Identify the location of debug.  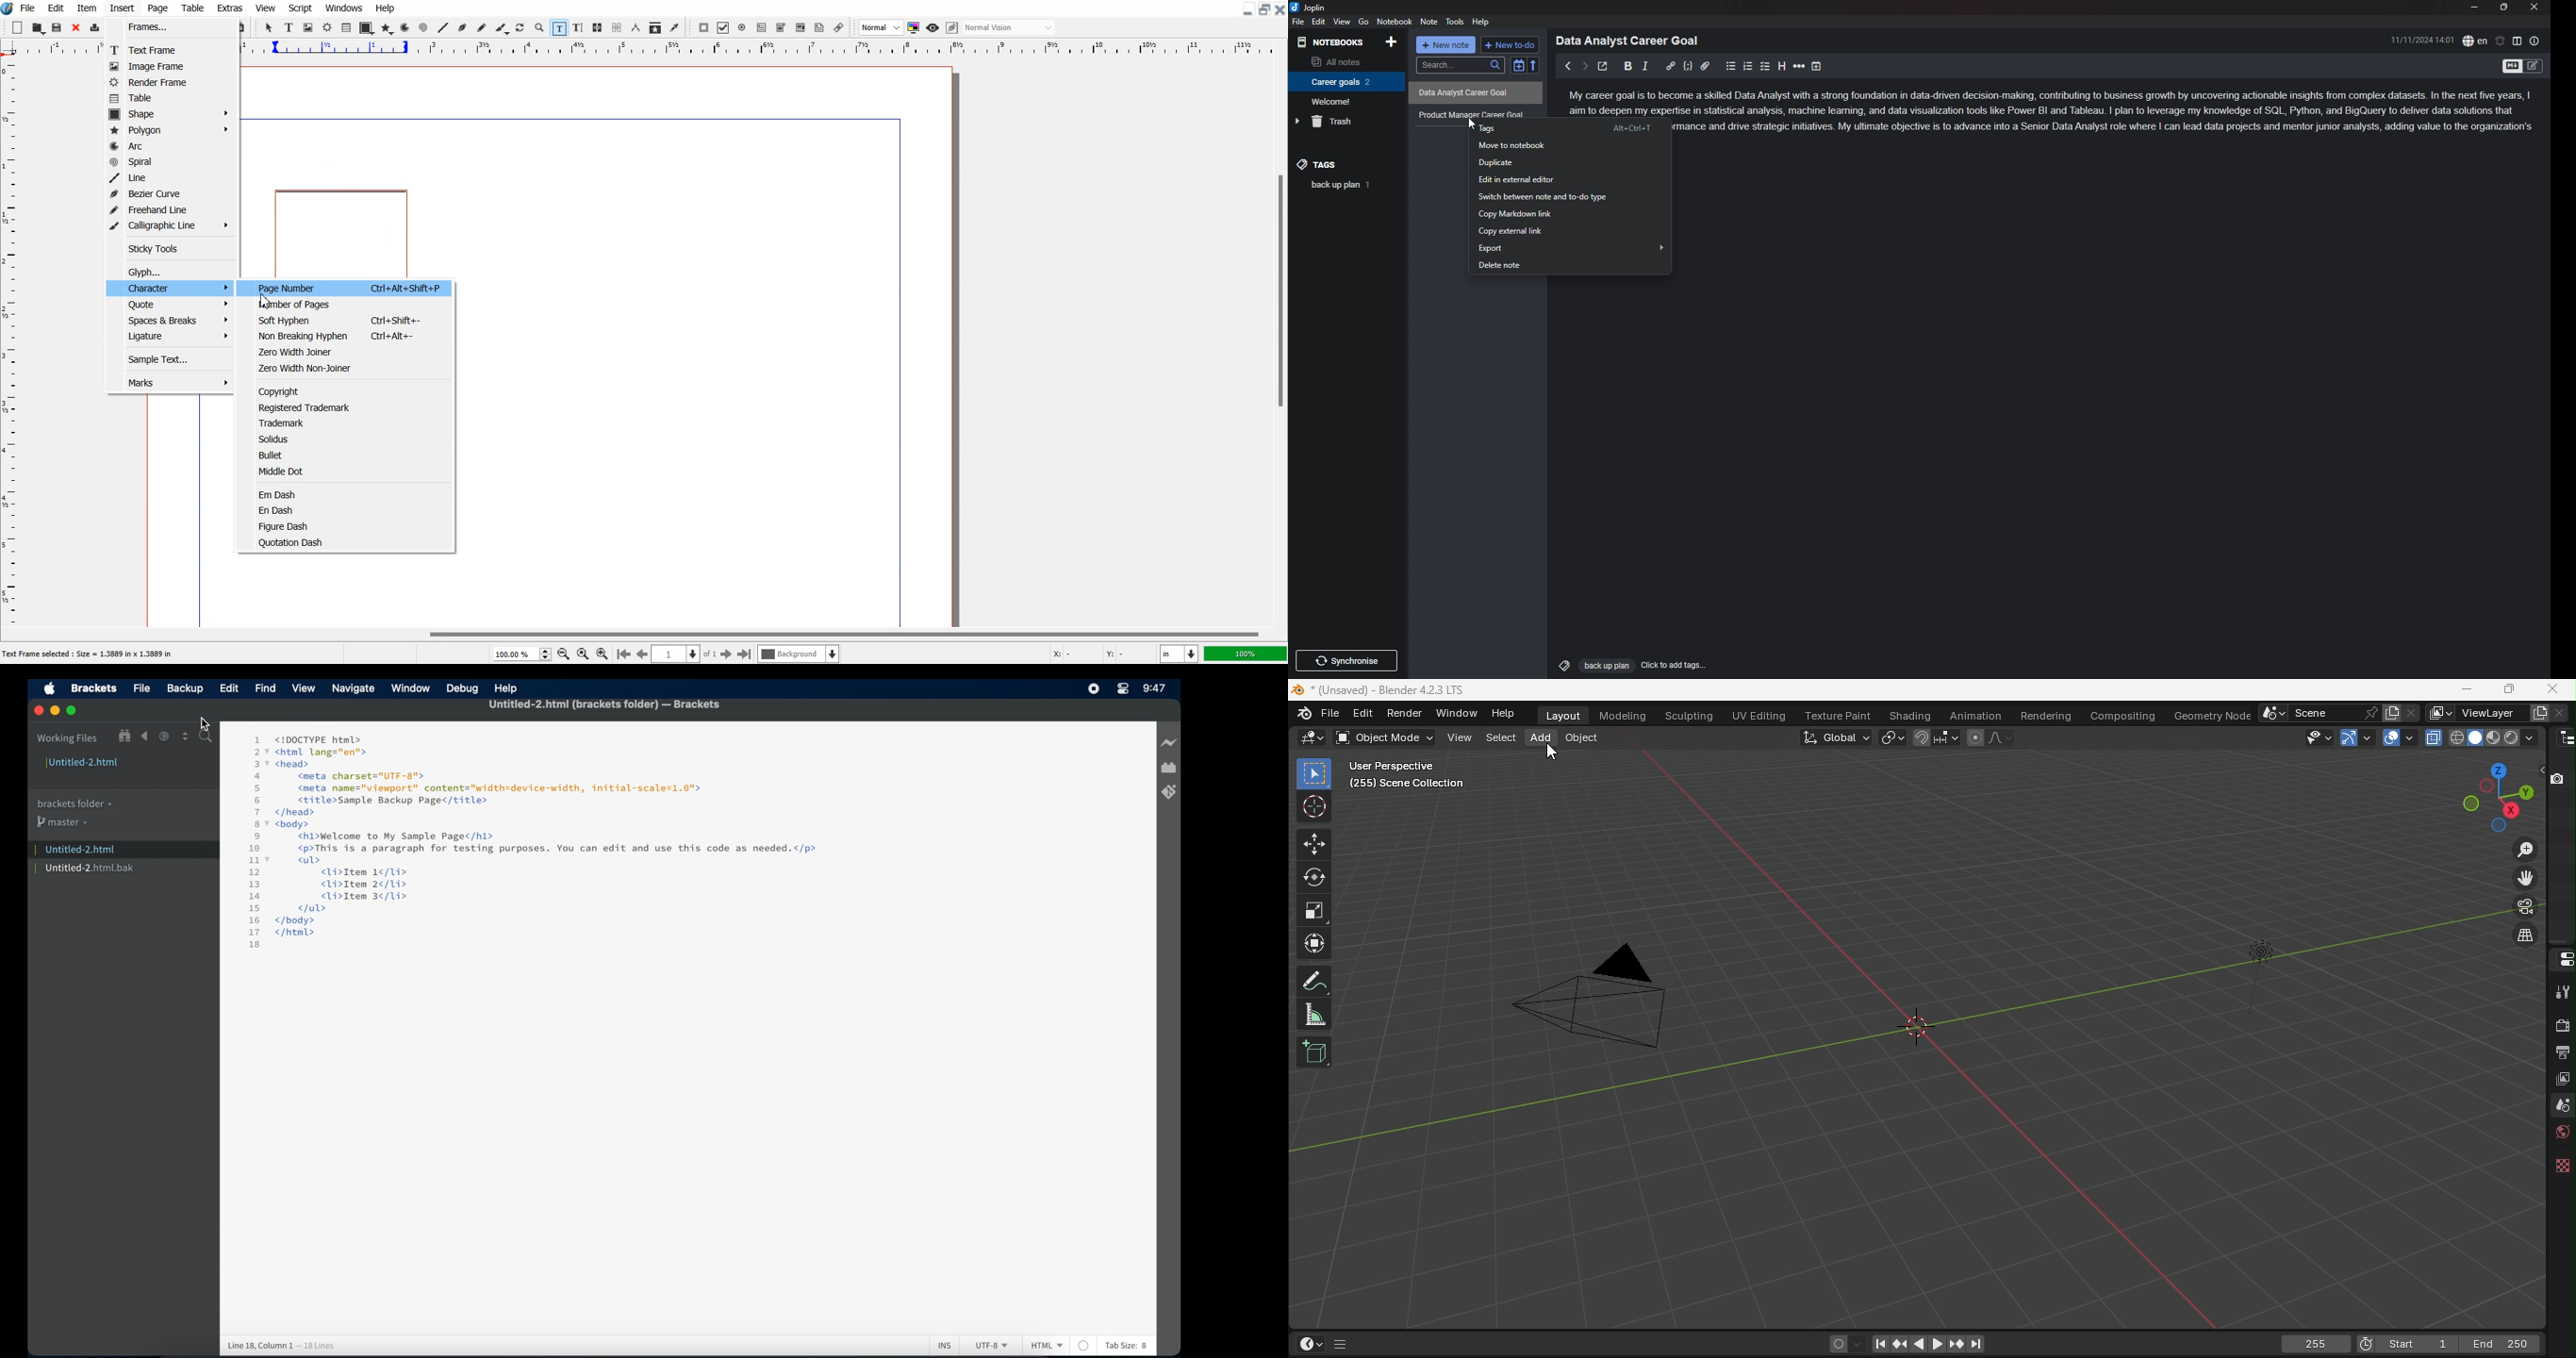
(461, 689).